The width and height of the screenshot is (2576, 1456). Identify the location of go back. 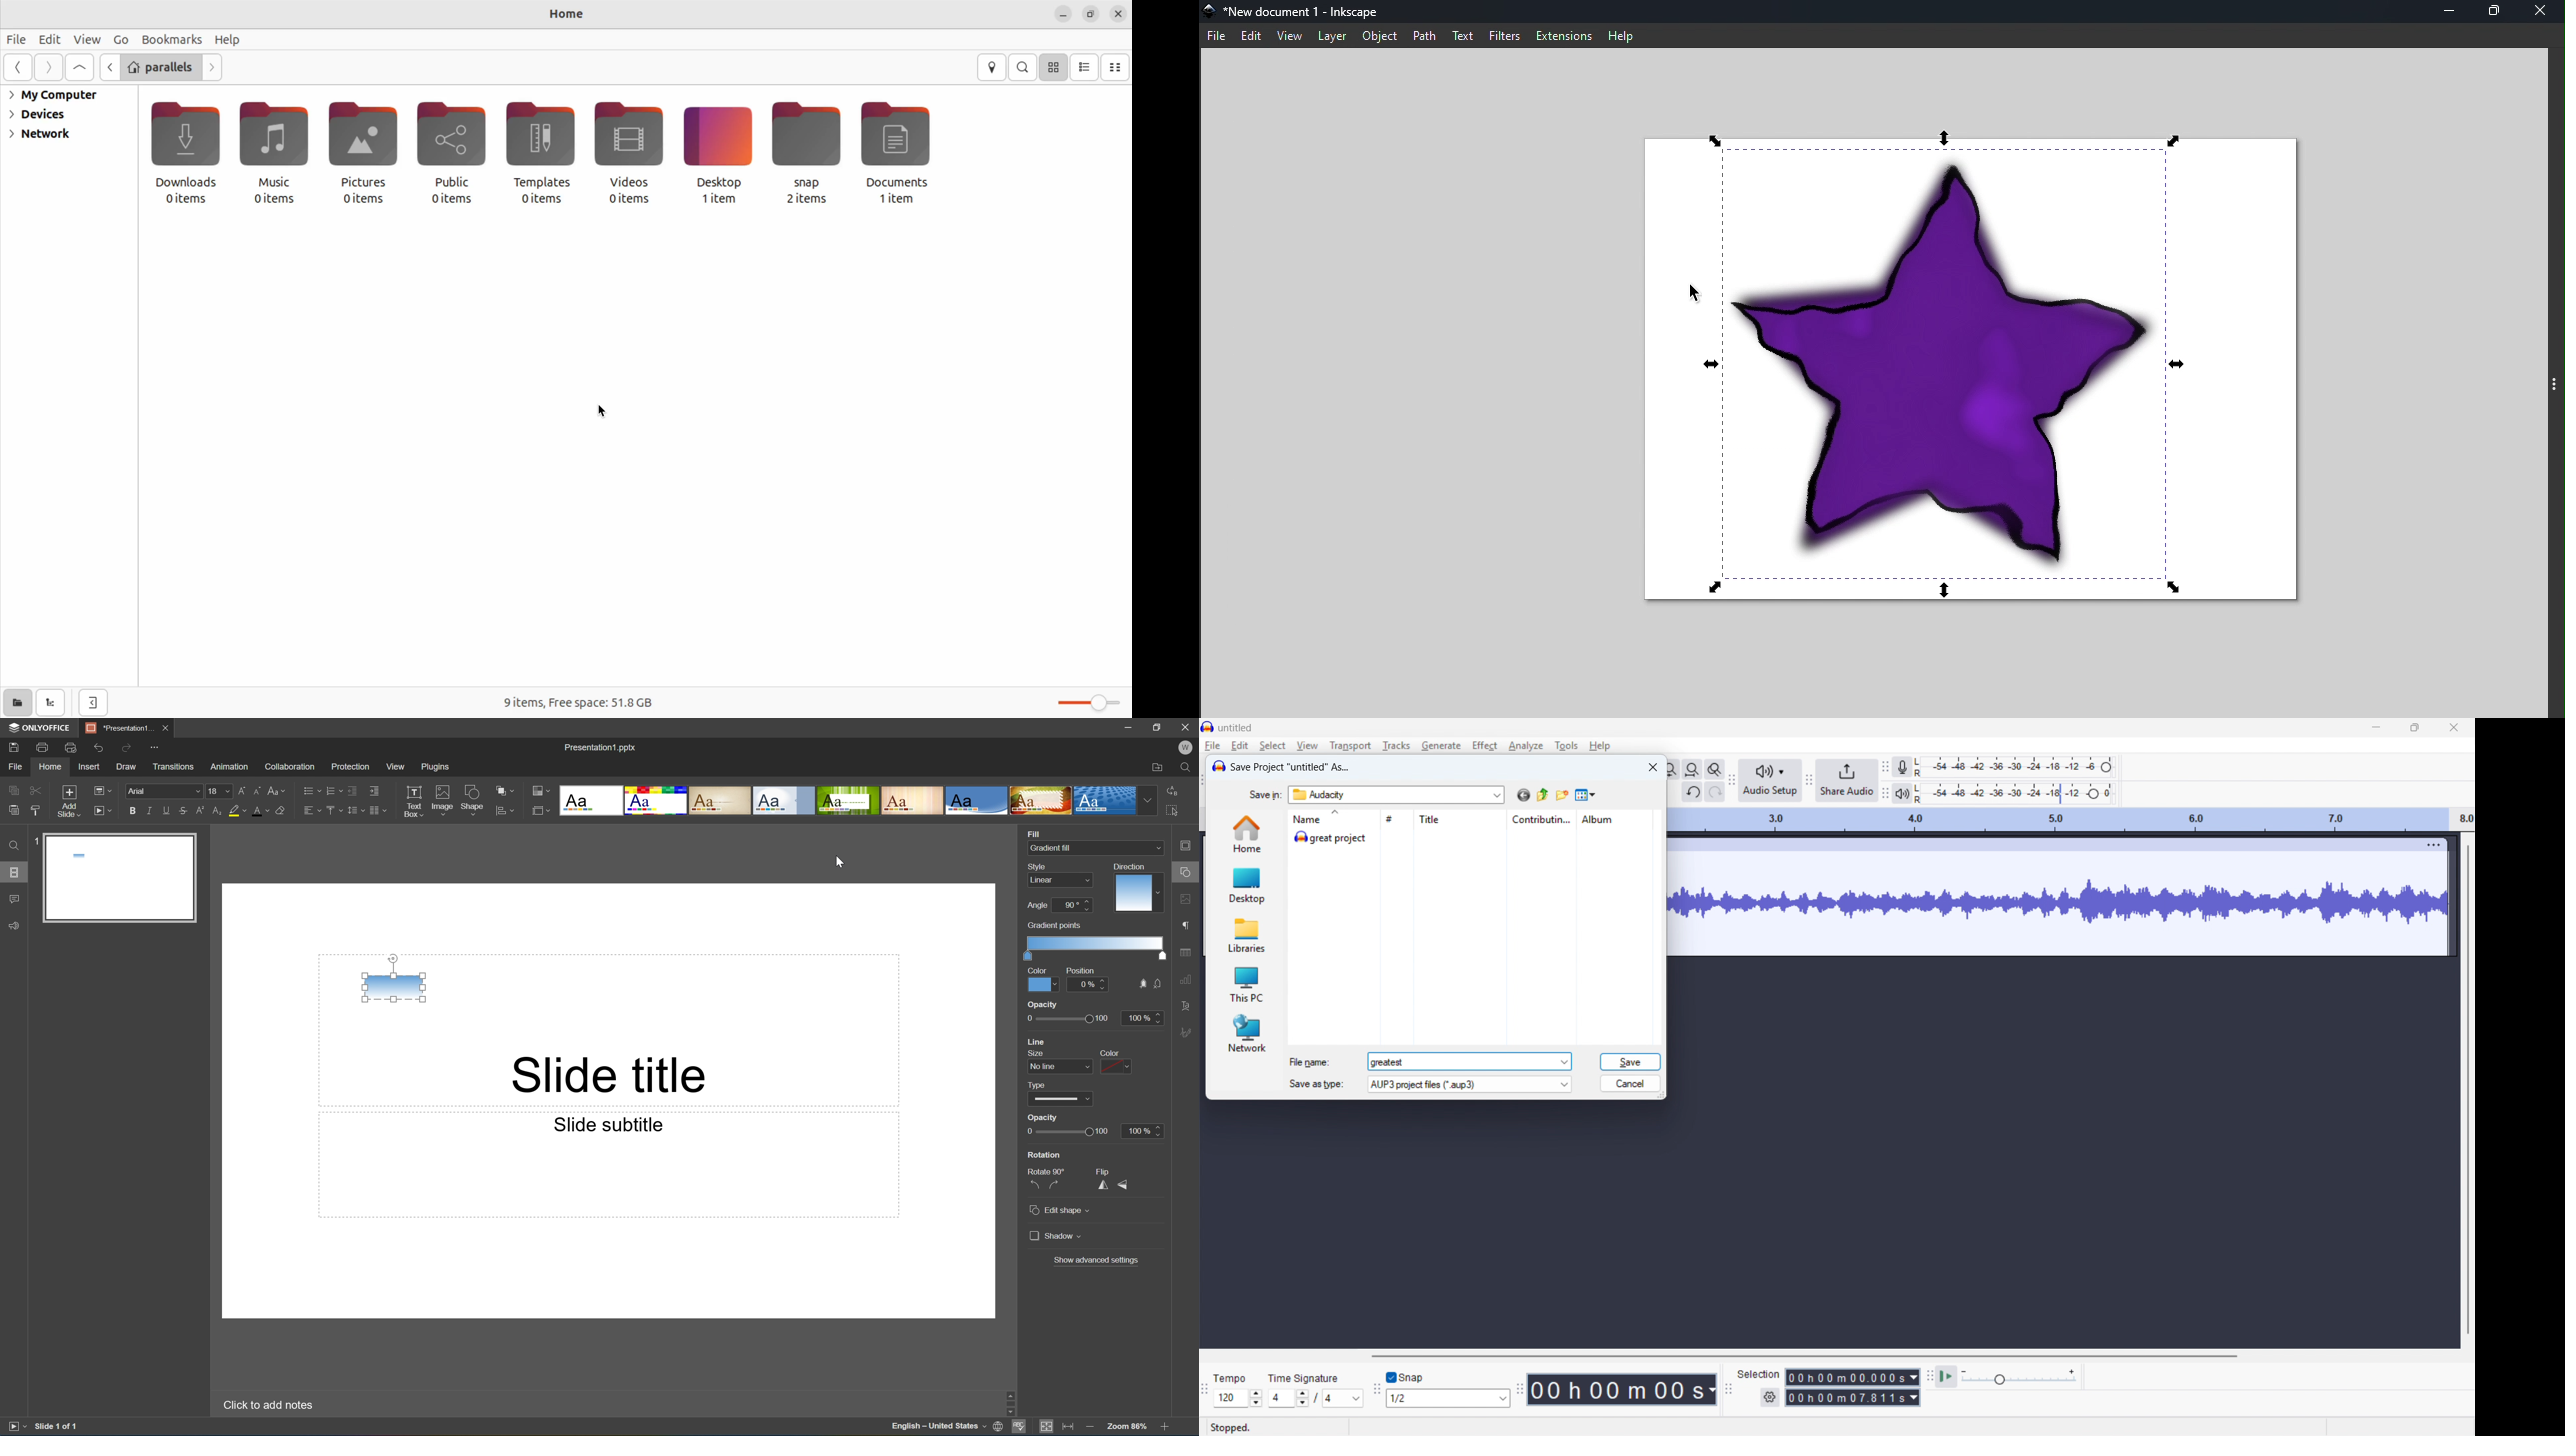
(1523, 795).